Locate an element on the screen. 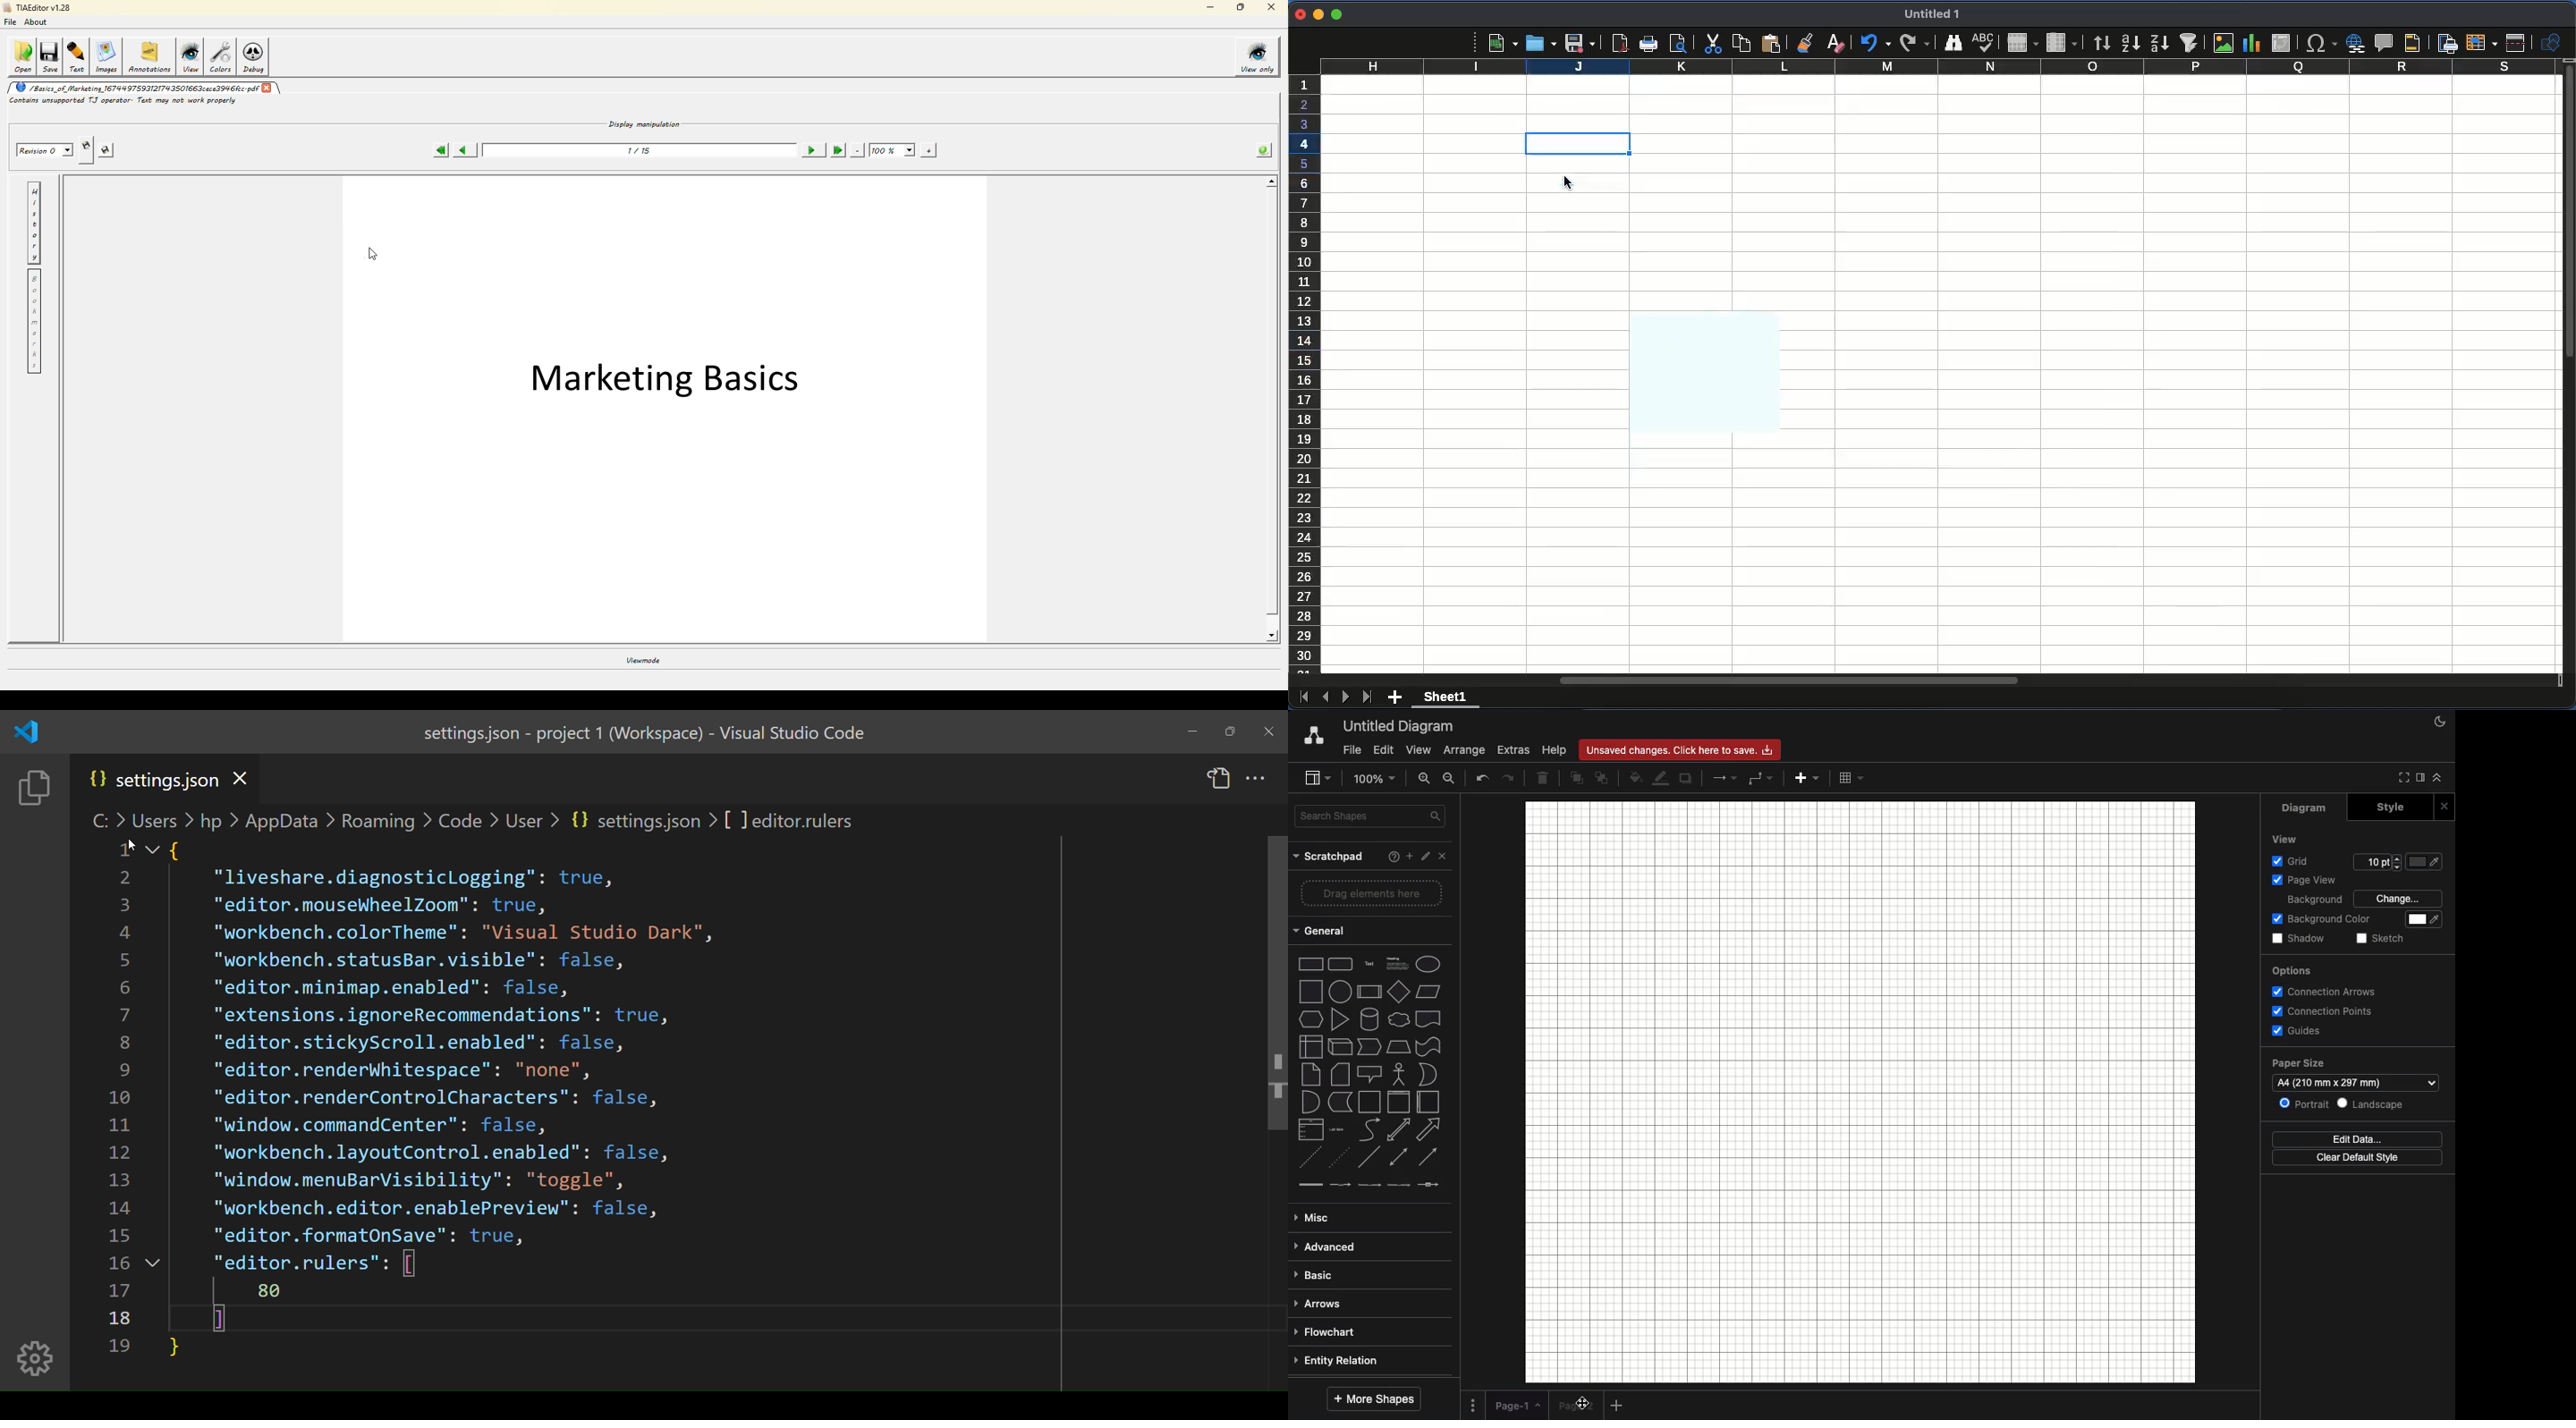 The height and width of the screenshot is (1428, 2576). Redo is located at coordinates (1507, 778).